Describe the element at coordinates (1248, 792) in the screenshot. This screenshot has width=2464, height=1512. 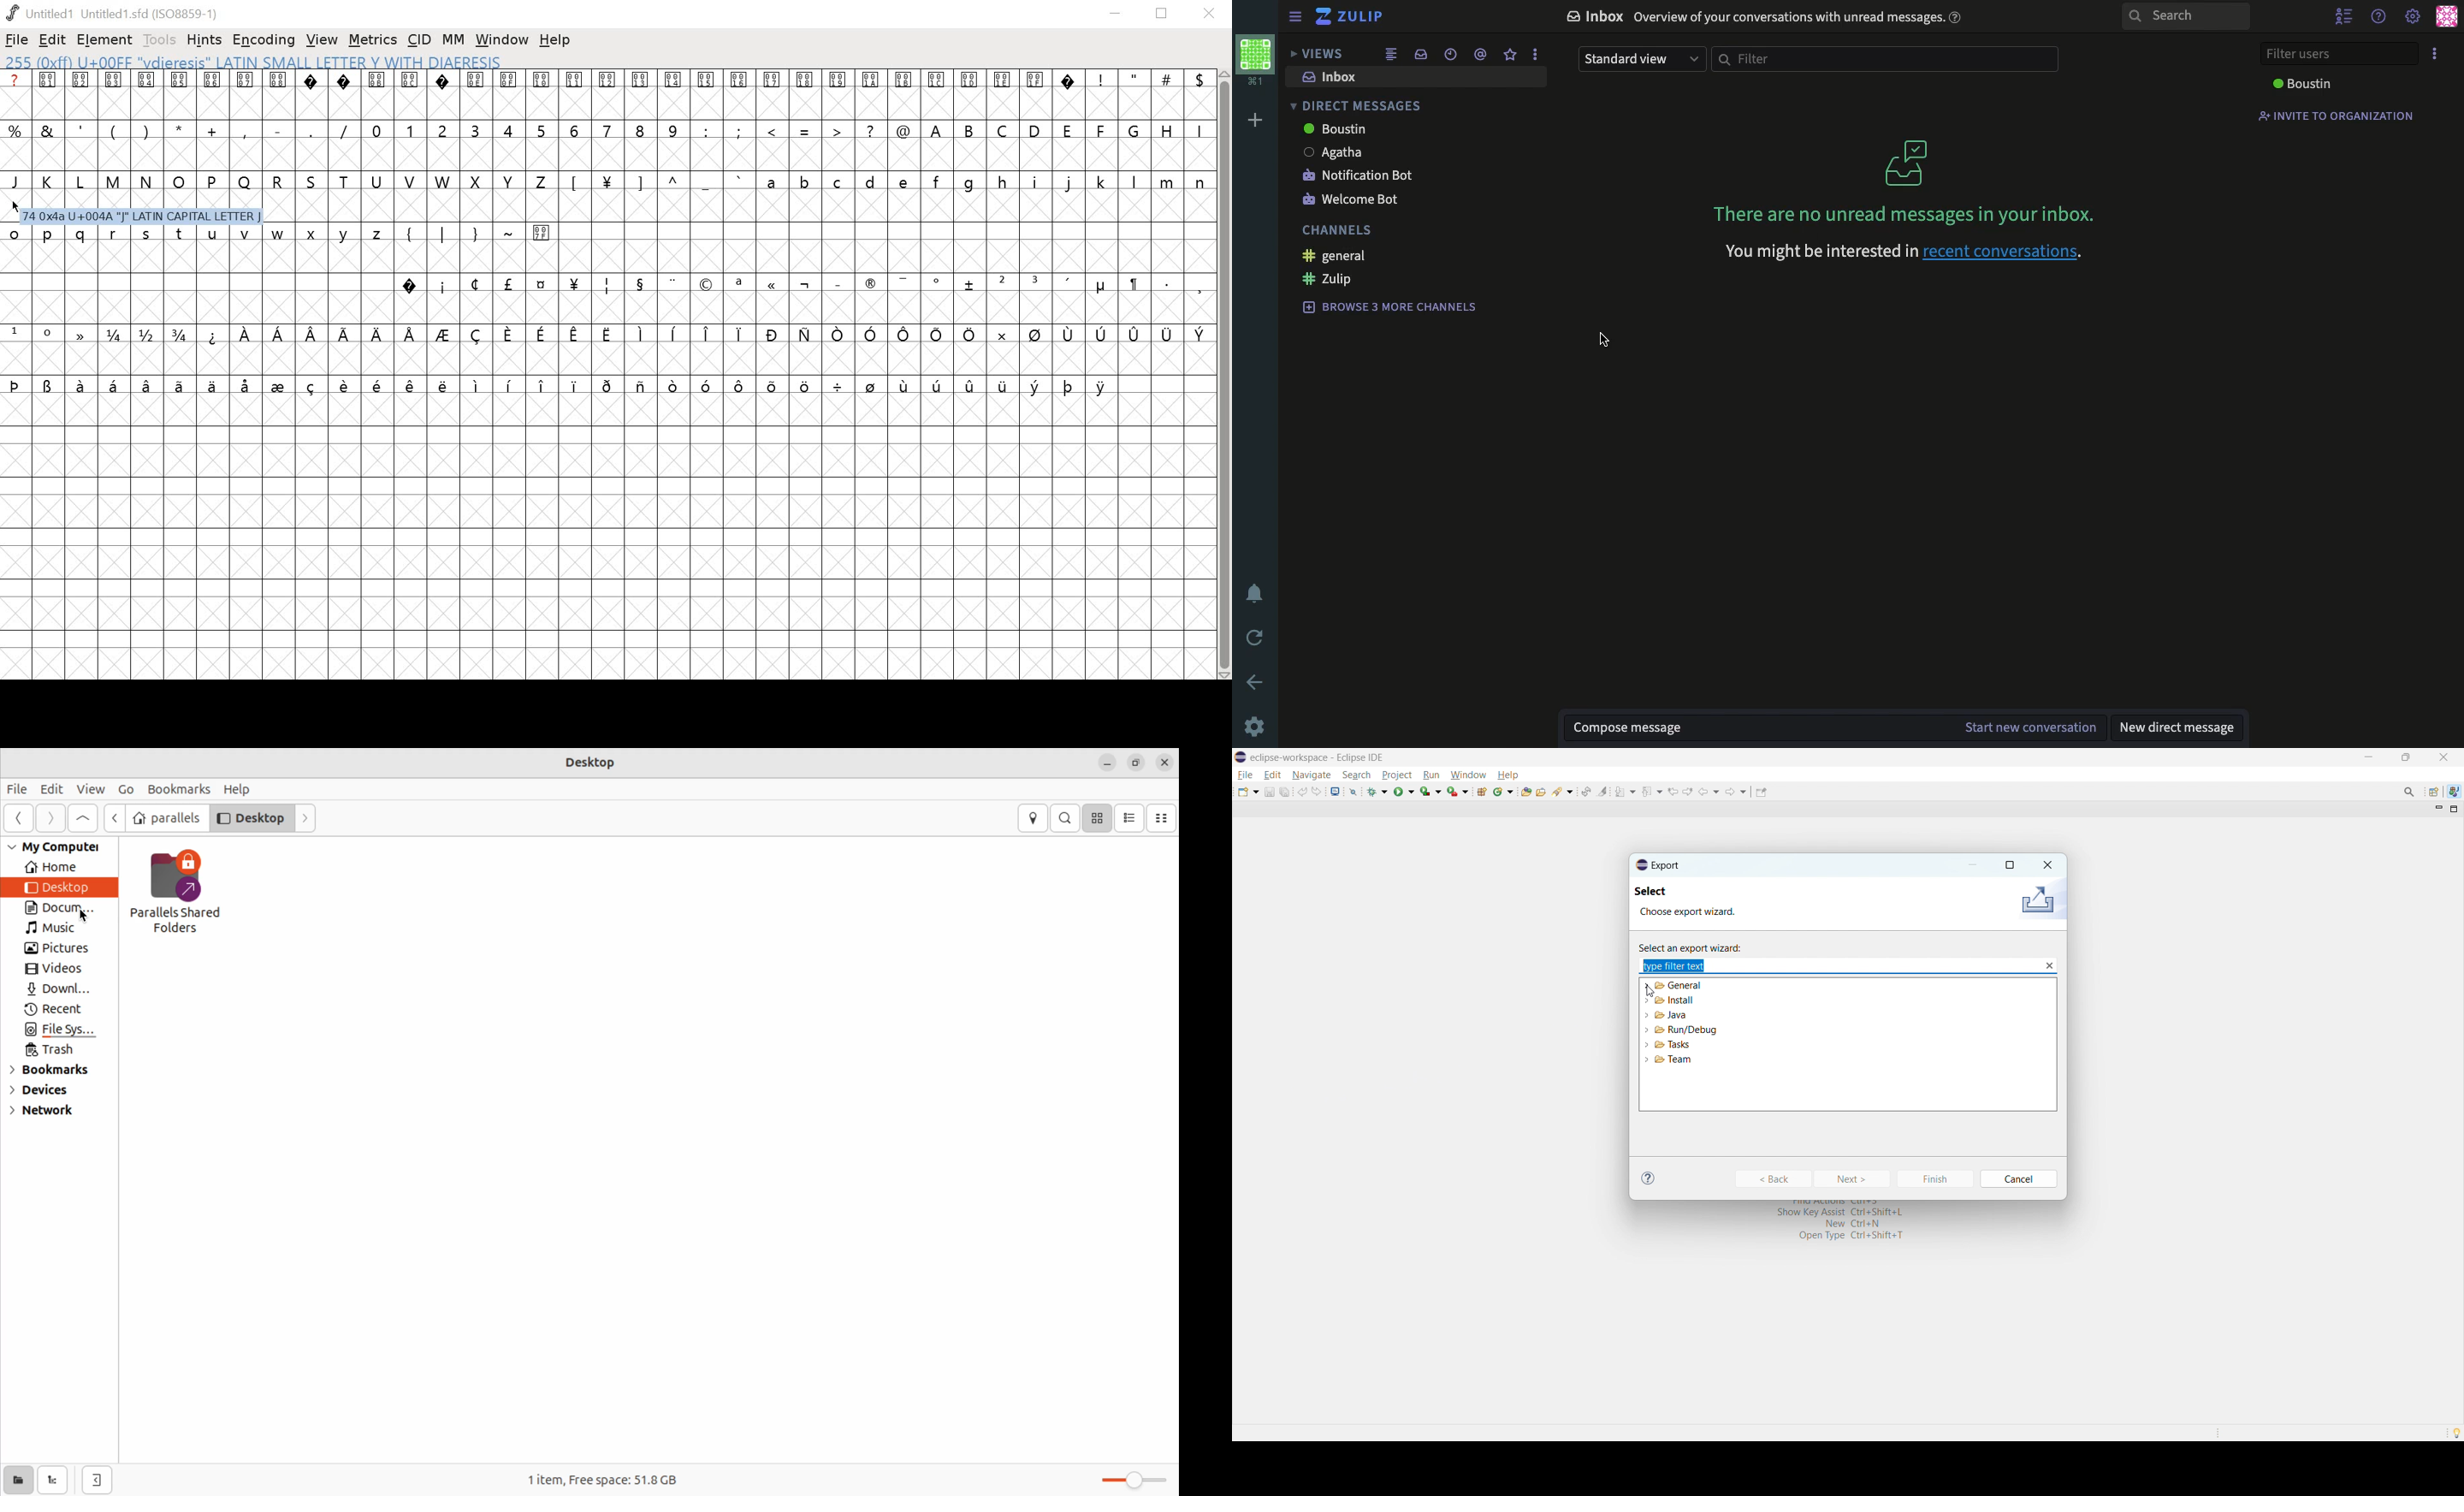
I see `new` at that location.